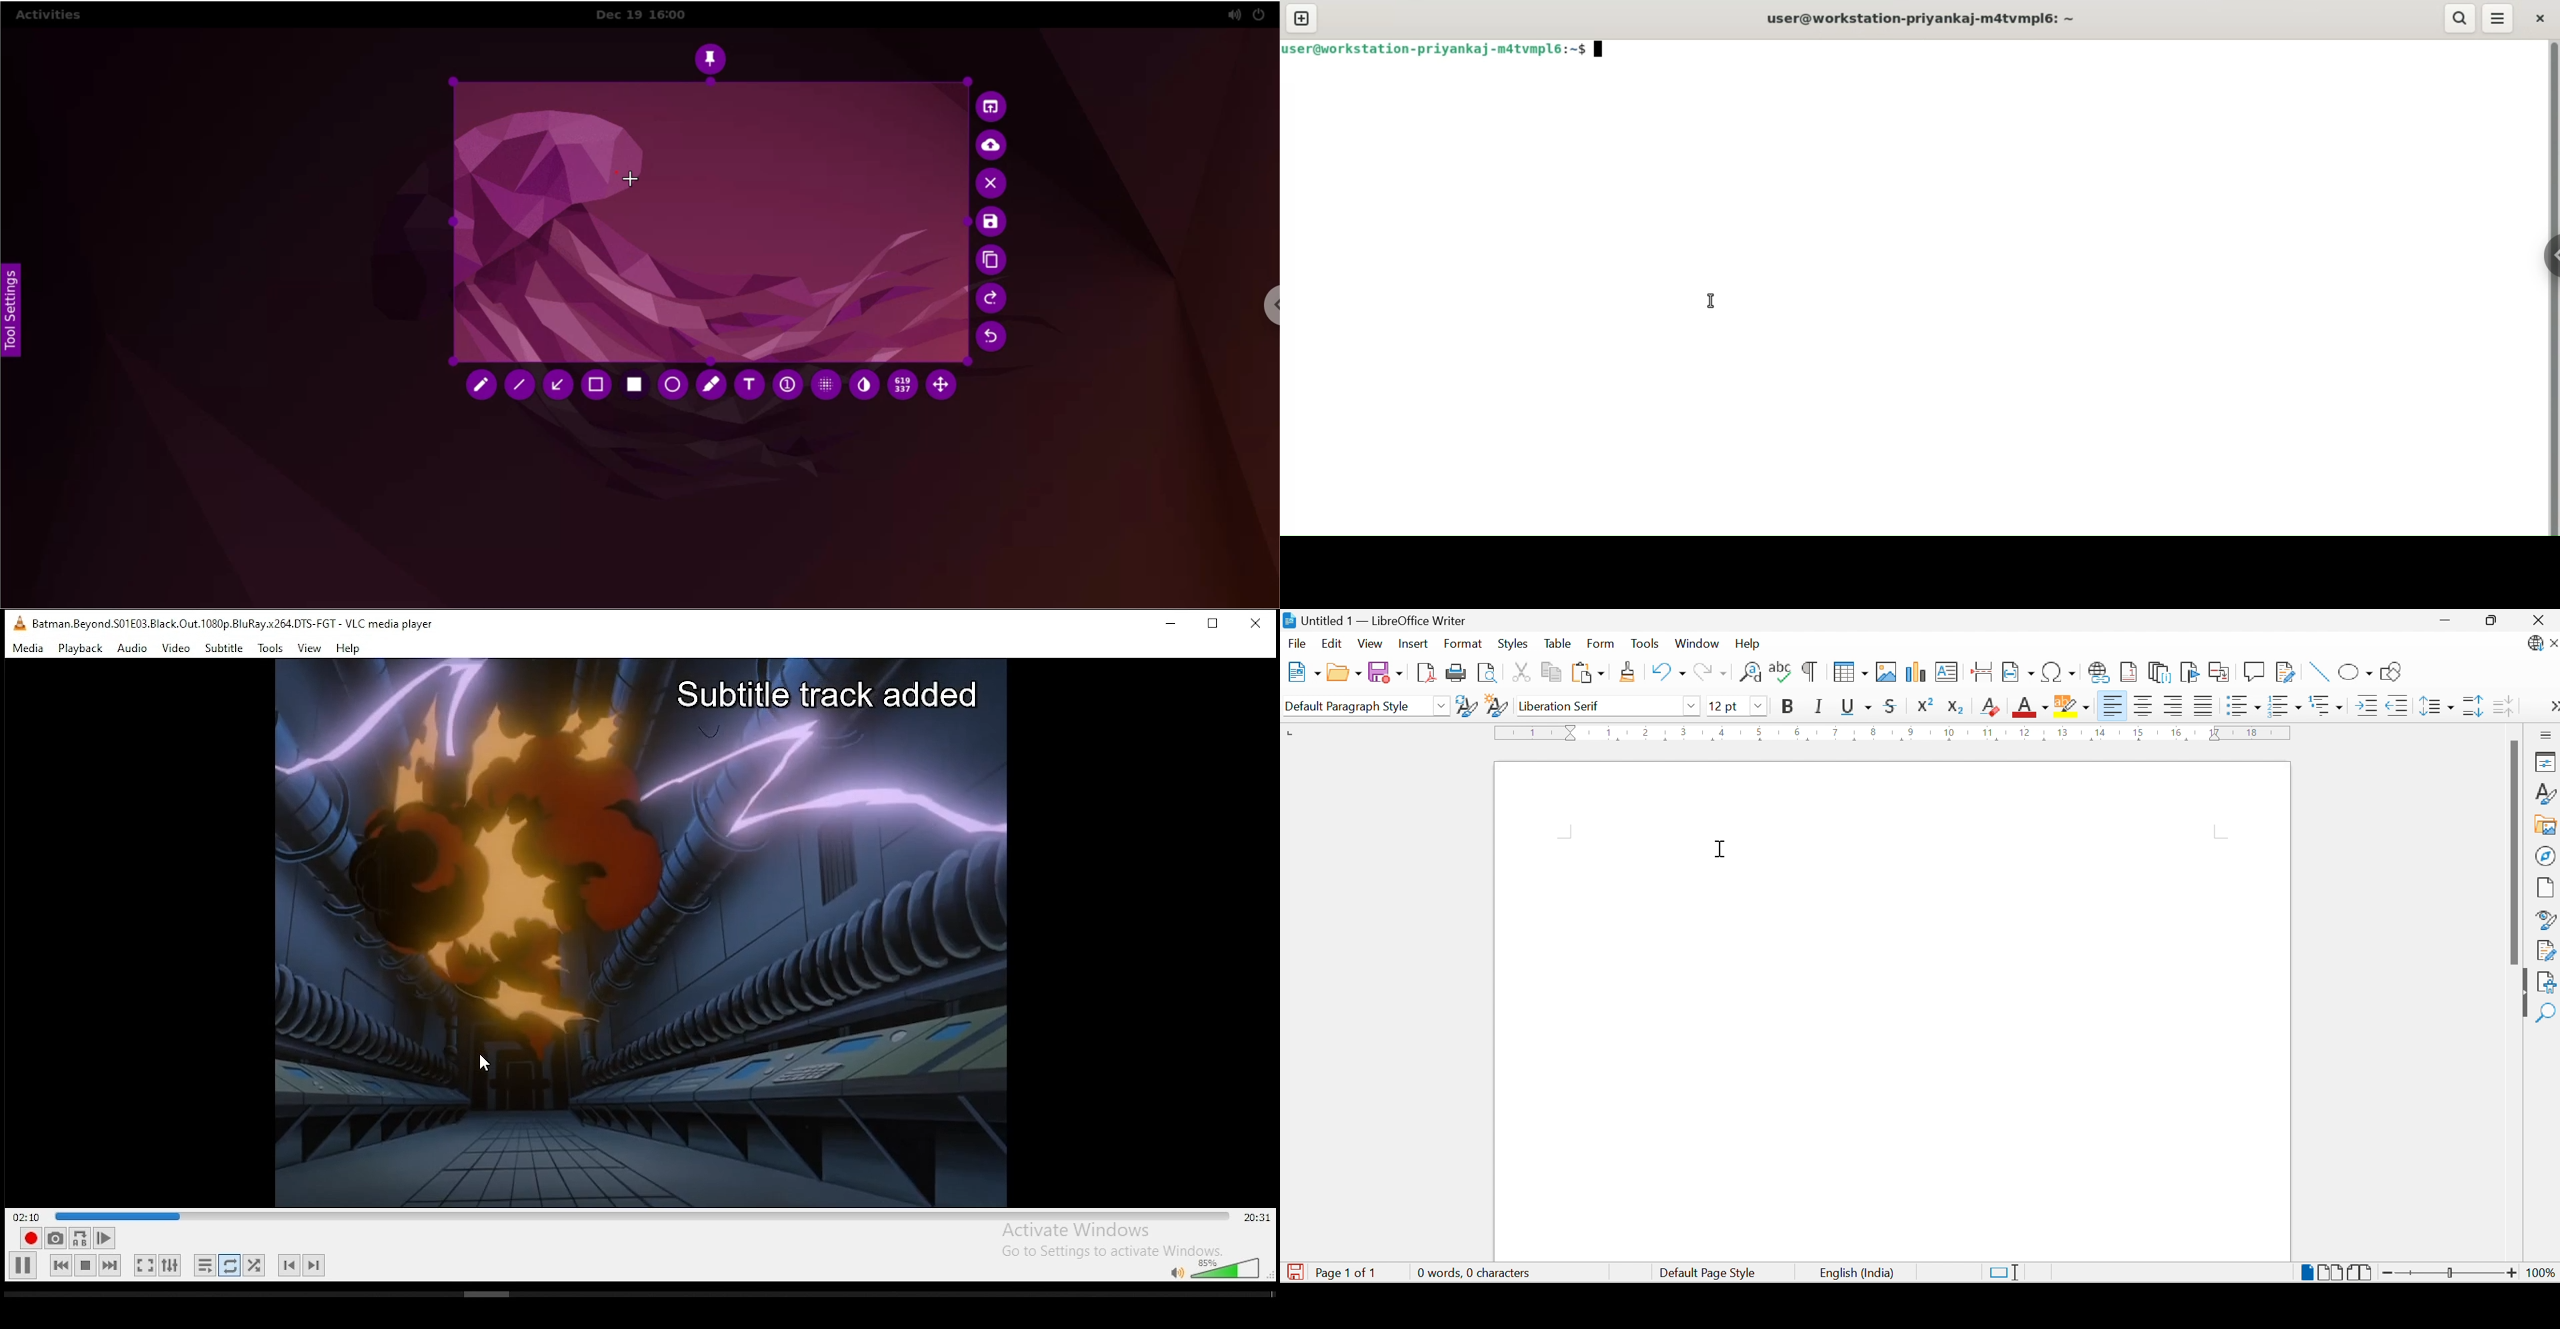 The width and height of the screenshot is (2576, 1344). What do you see at coordinates (1486, 672) in the screenshot?
I see `Toggle Print Preview` at bounding box center [1486, 672].